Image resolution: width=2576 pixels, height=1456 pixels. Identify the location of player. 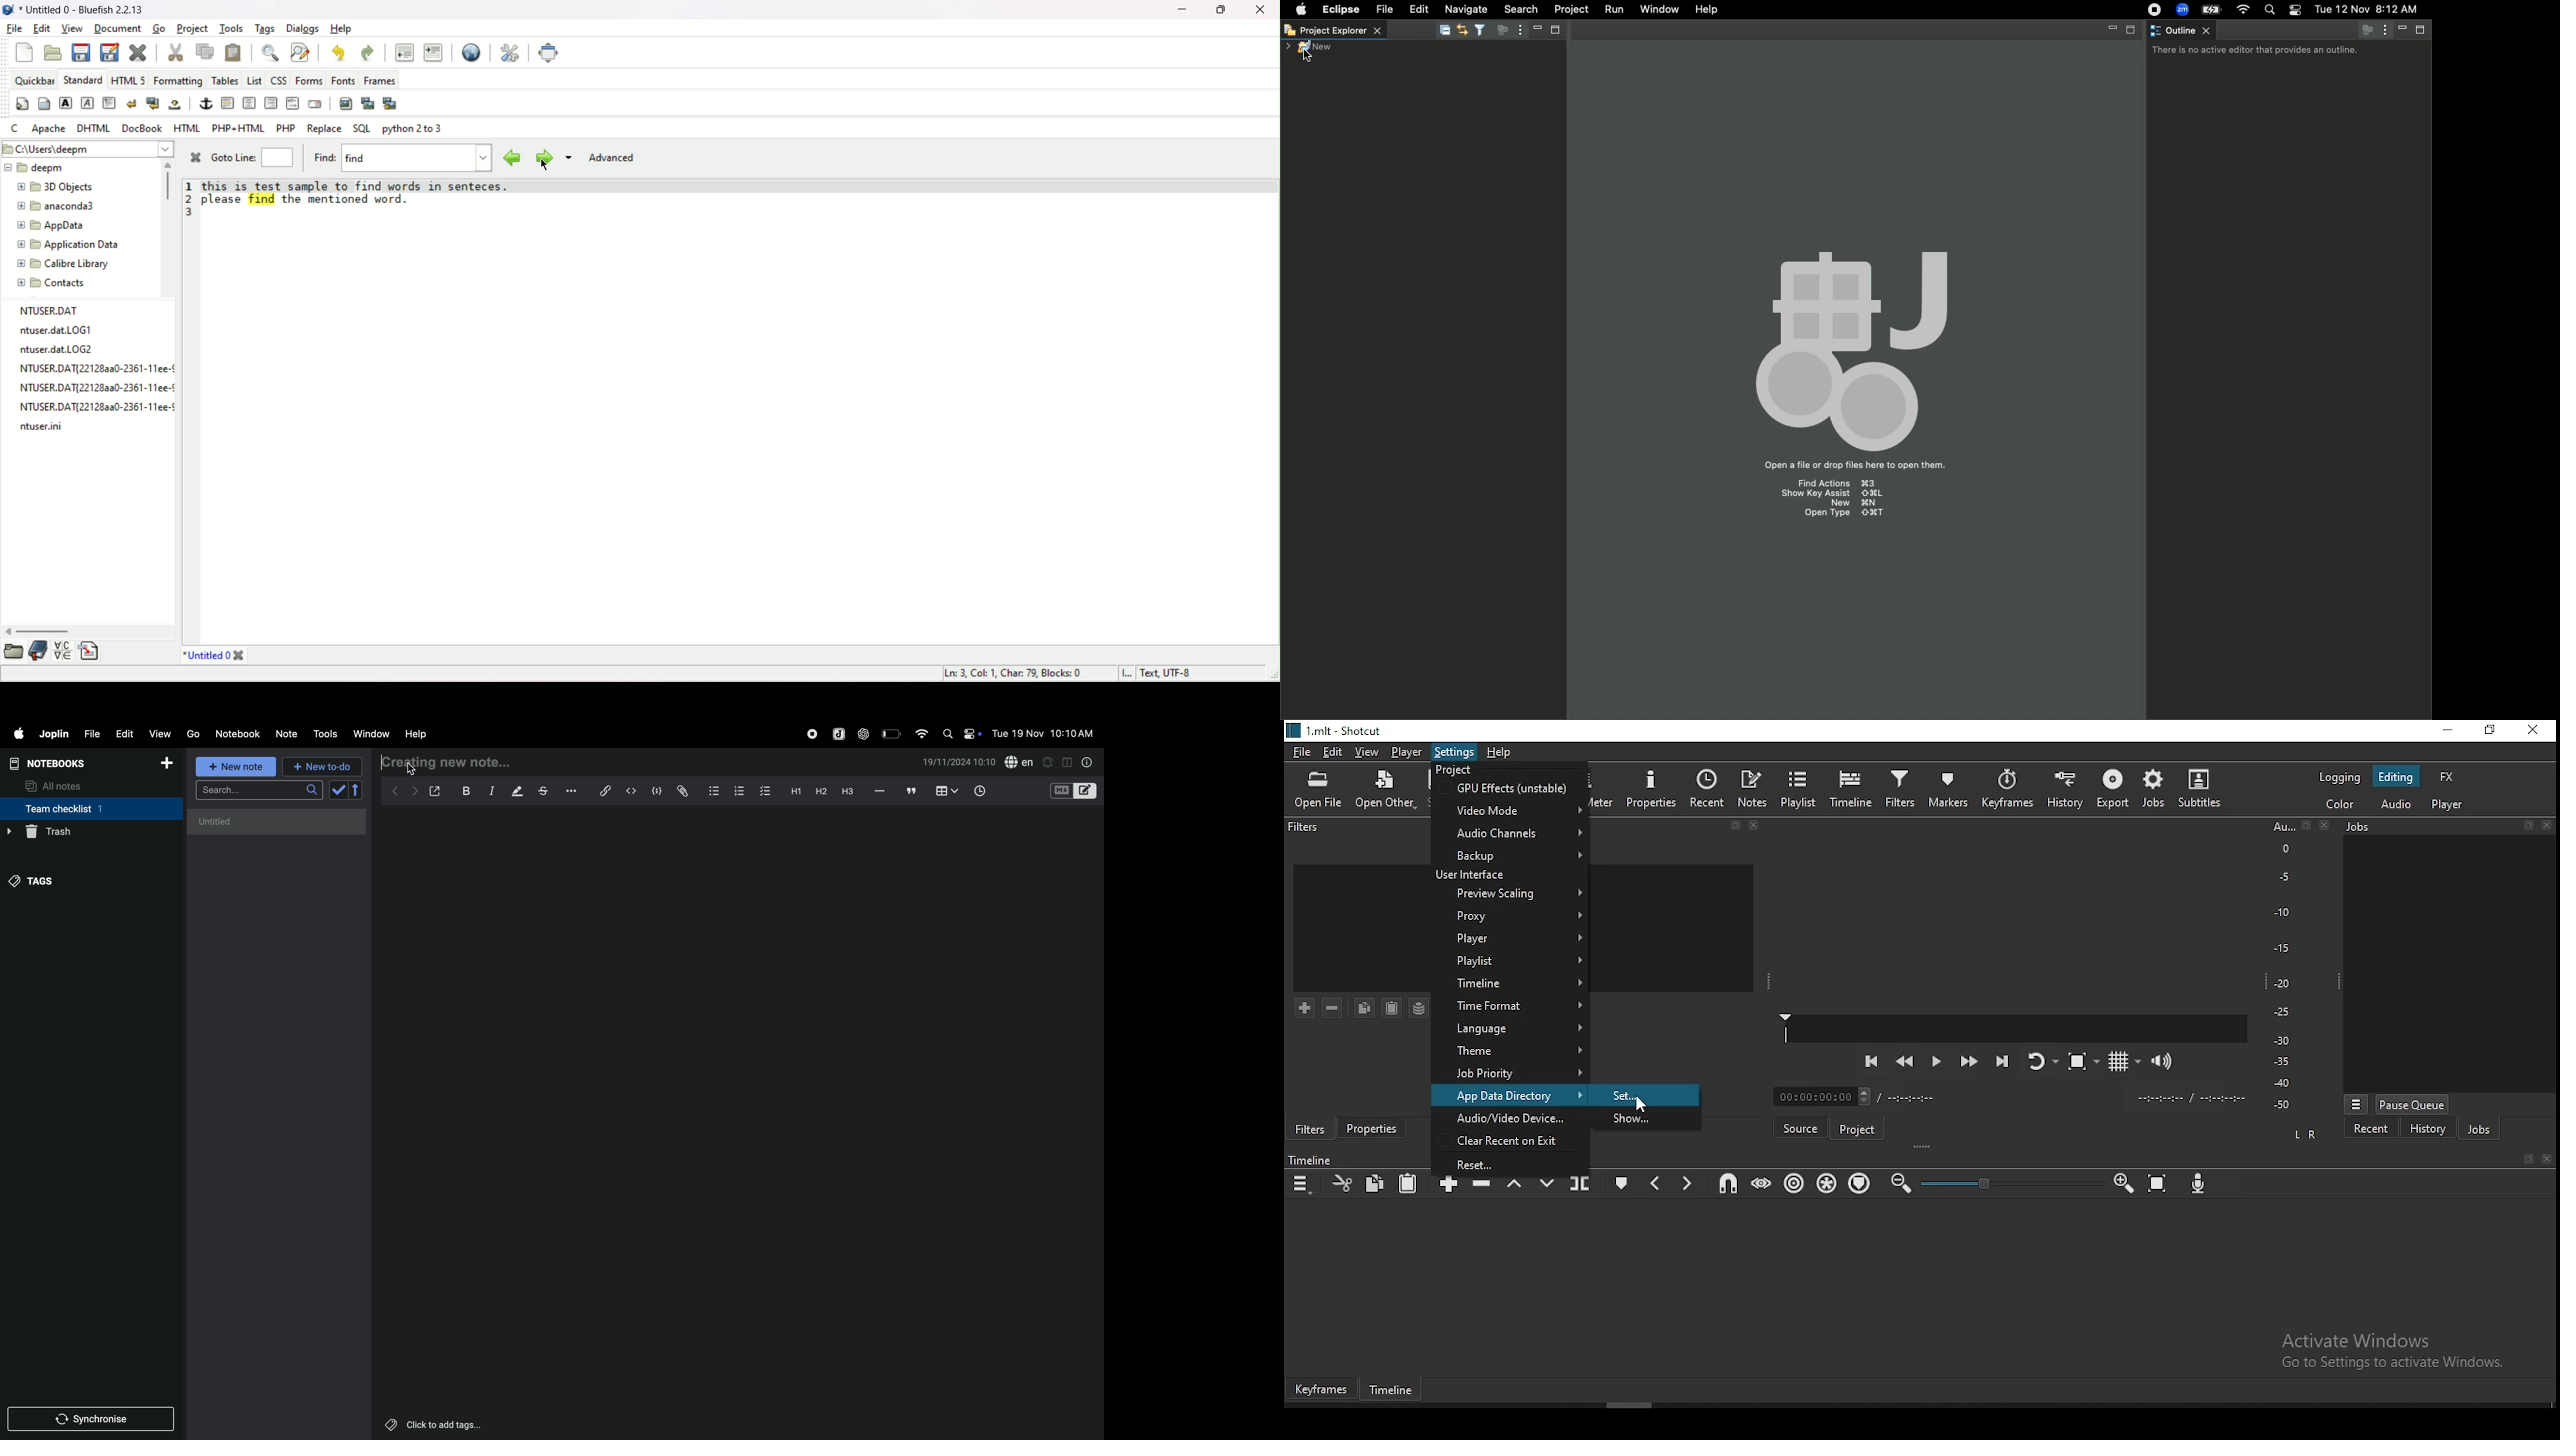
(1511, 938).